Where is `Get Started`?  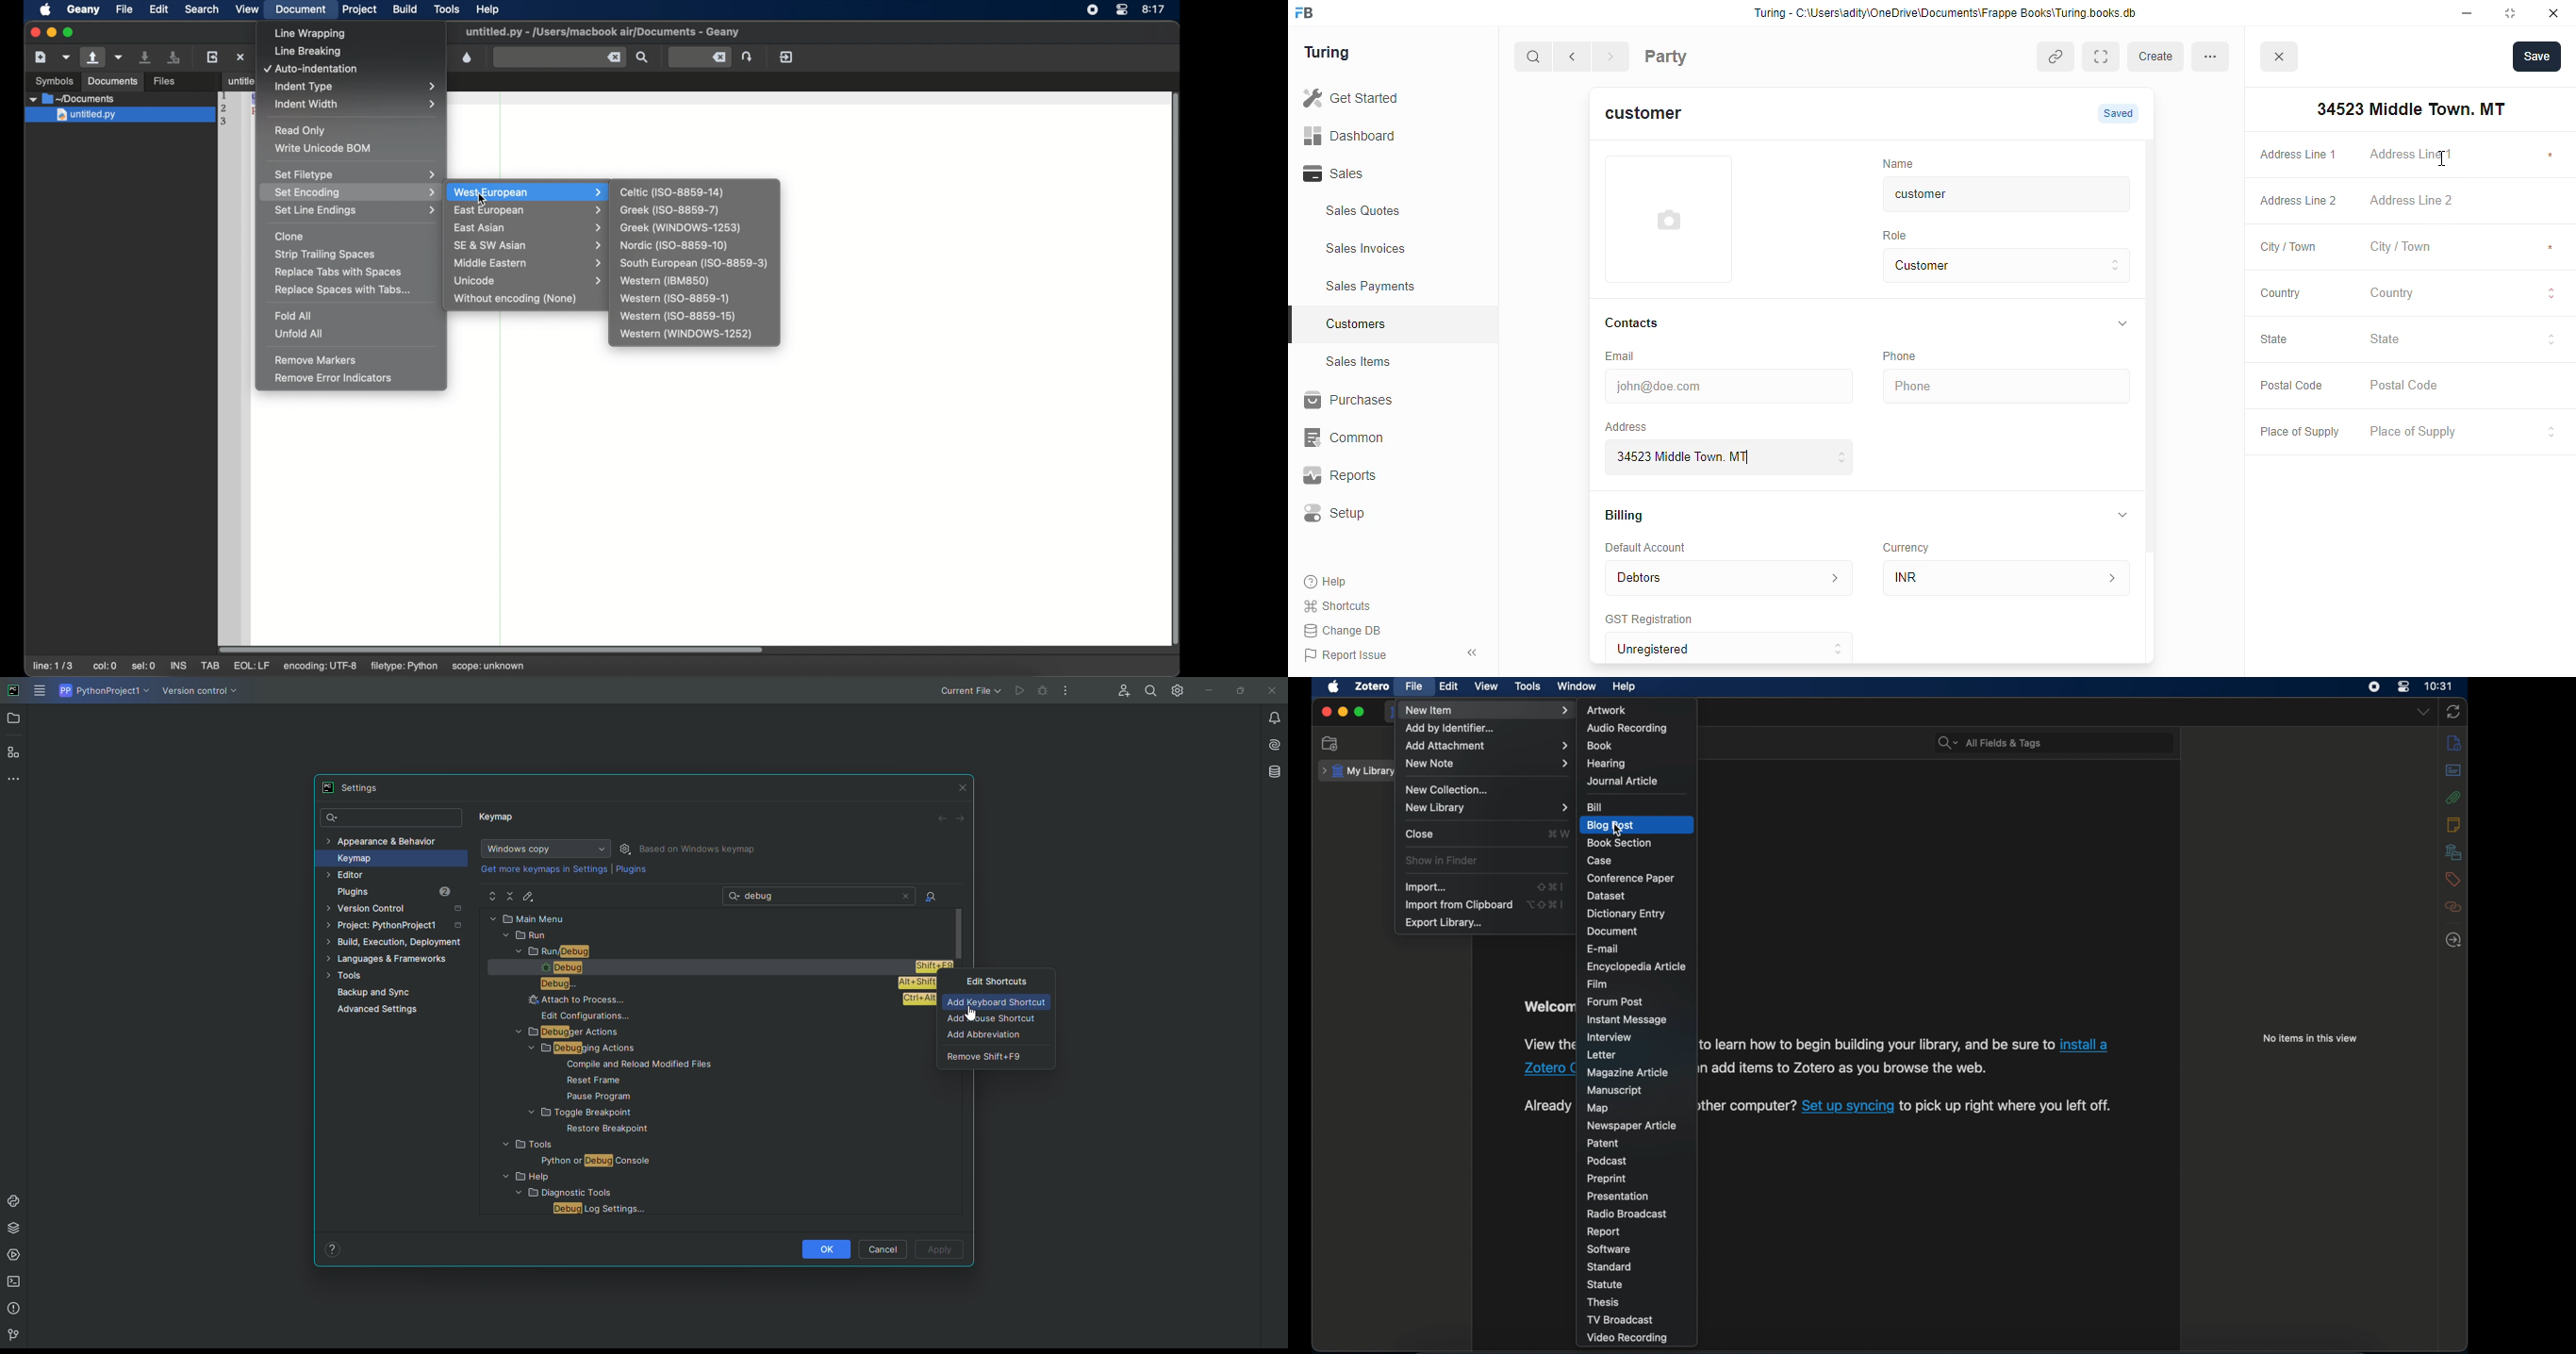 Get Started is located at coordinates (1376, 99).